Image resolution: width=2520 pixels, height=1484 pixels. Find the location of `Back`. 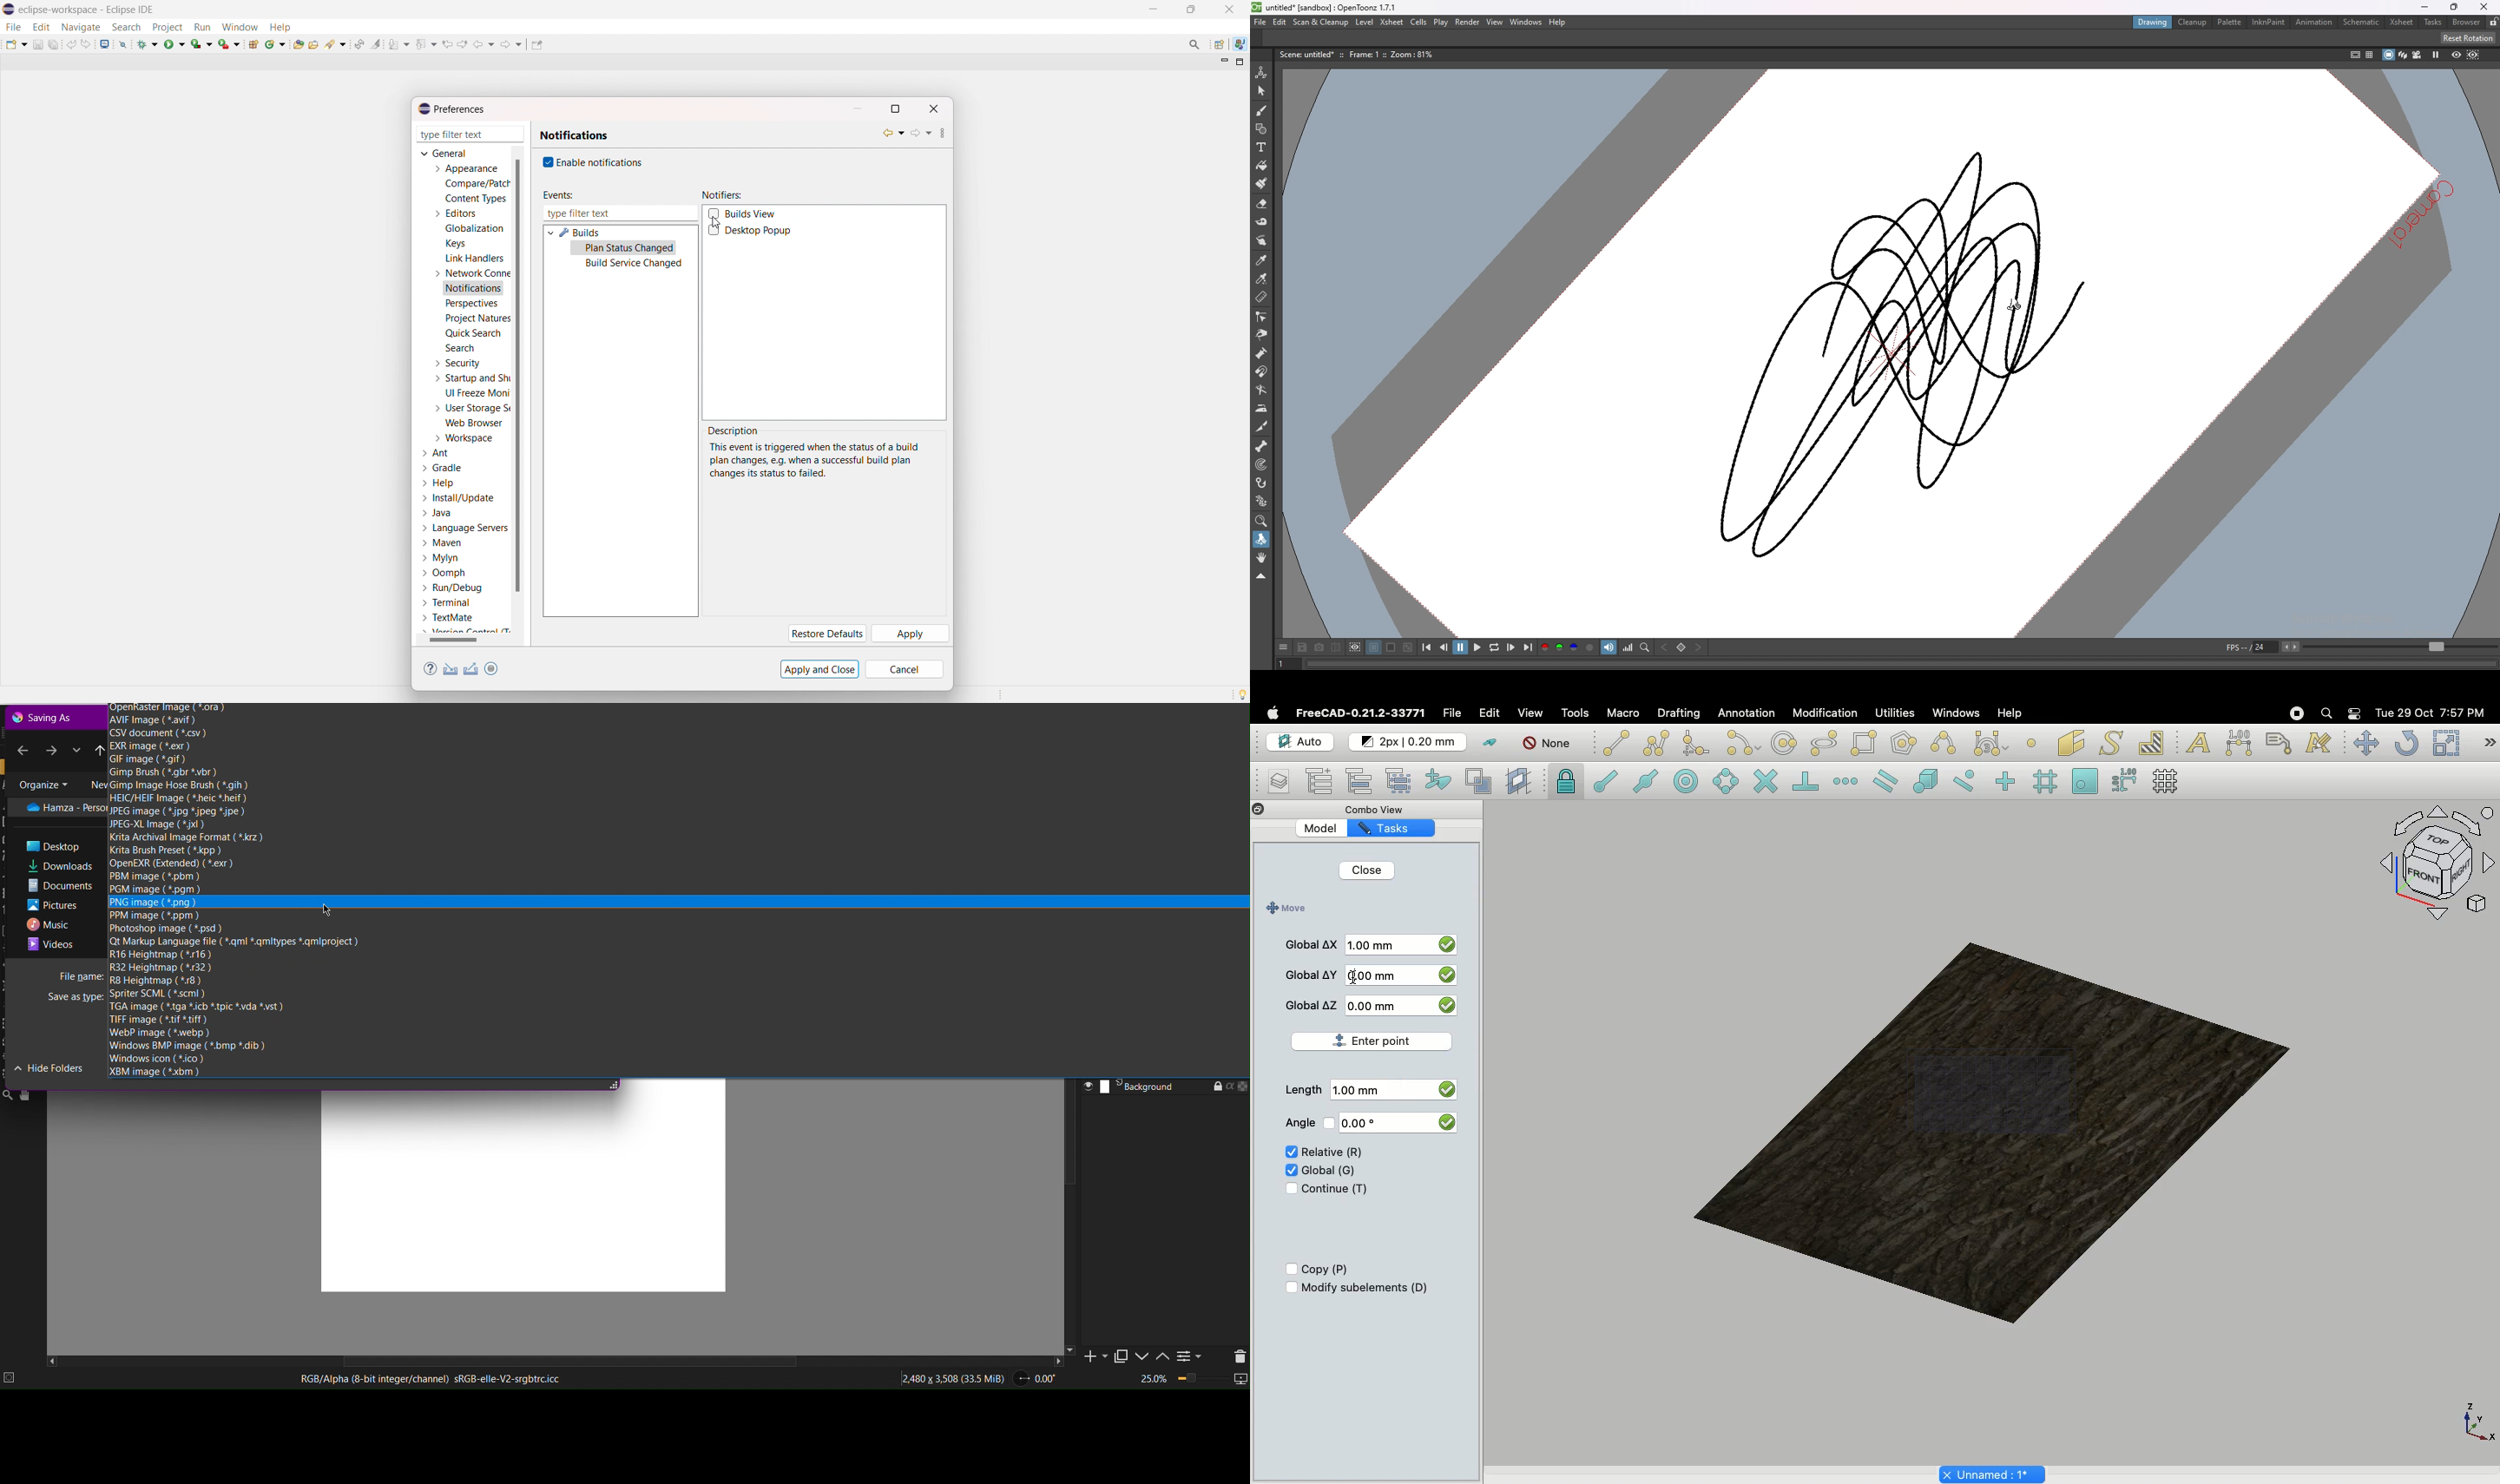

Back is located at coordinates (23, 749).